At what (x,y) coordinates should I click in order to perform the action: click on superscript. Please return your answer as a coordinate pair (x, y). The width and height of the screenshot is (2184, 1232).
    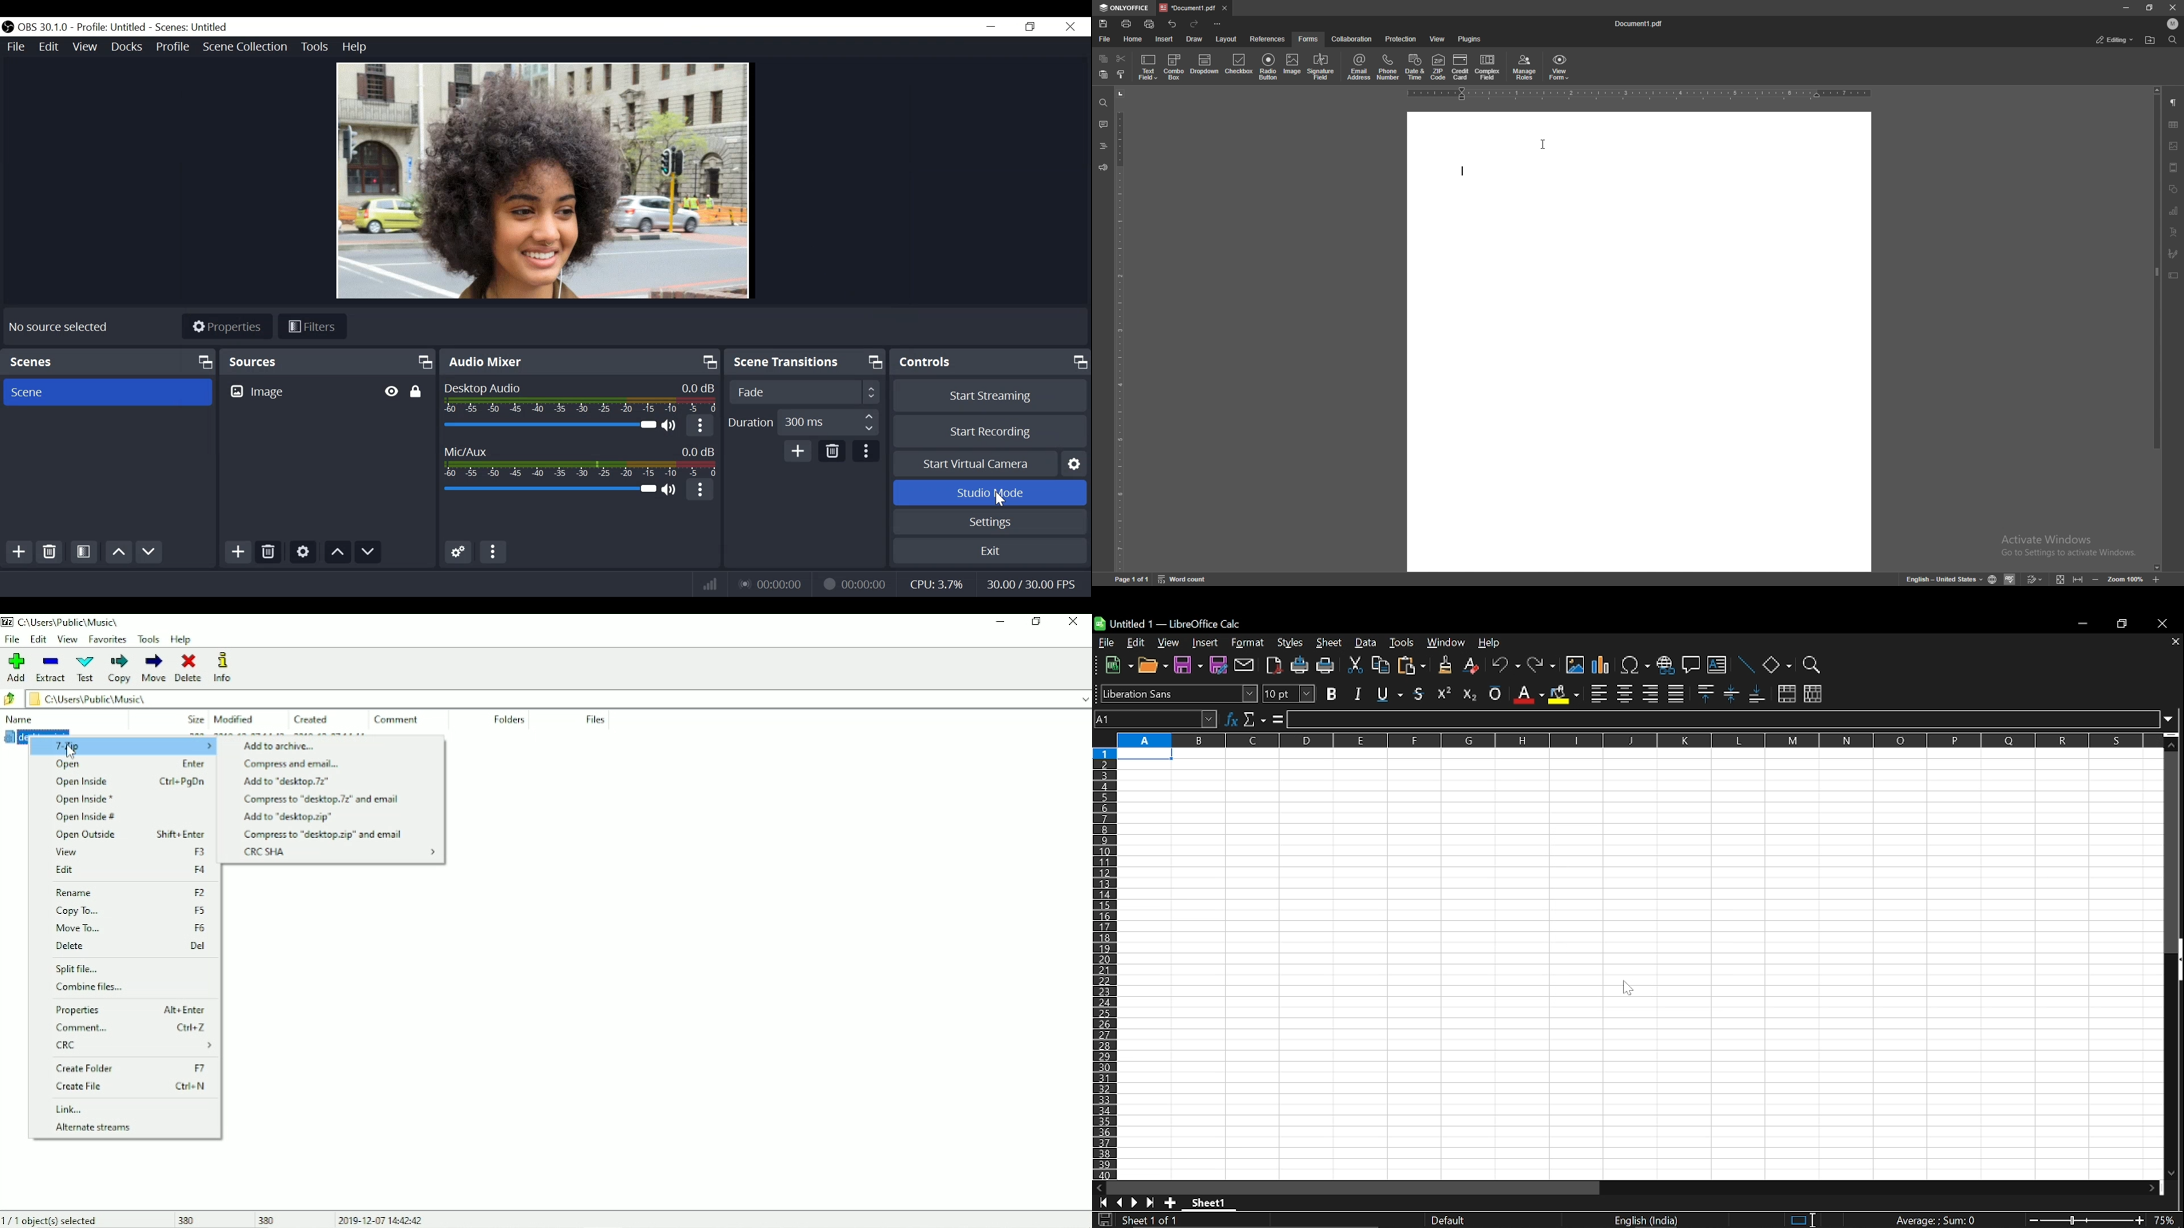
    Looking at the image, I should click on (1445, 692).